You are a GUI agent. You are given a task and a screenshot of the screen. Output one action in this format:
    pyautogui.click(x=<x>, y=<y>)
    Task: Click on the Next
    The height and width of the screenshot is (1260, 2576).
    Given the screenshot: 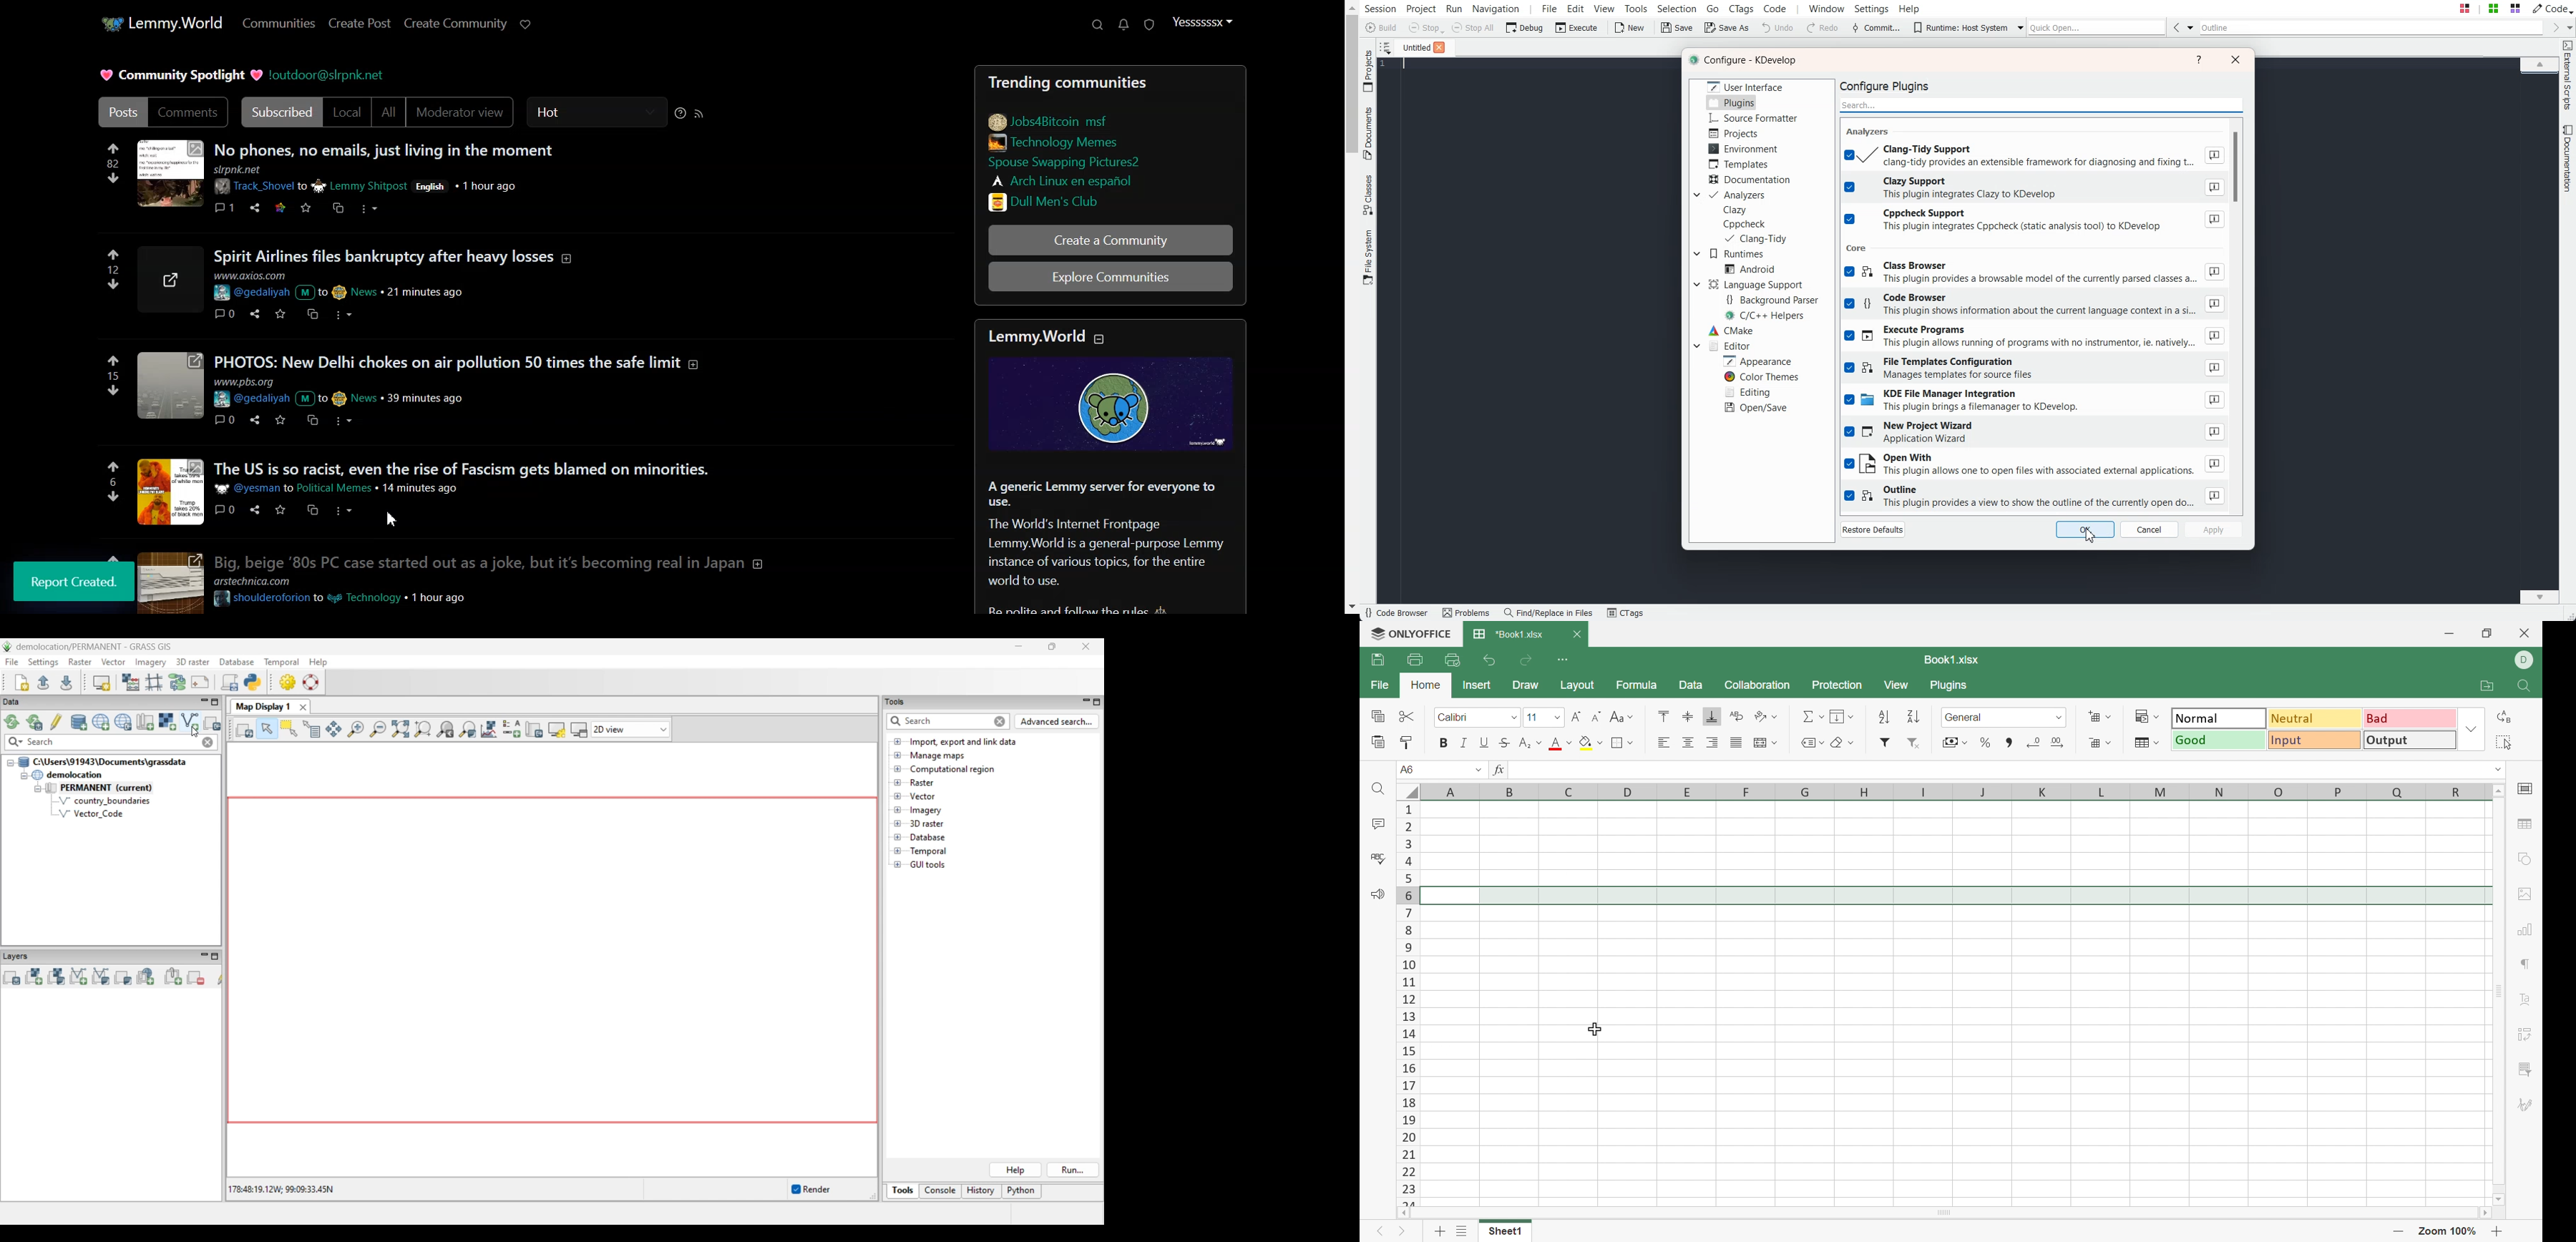 What is the action you would take?
    pyautogui.click(x=1401, y=1233)
    